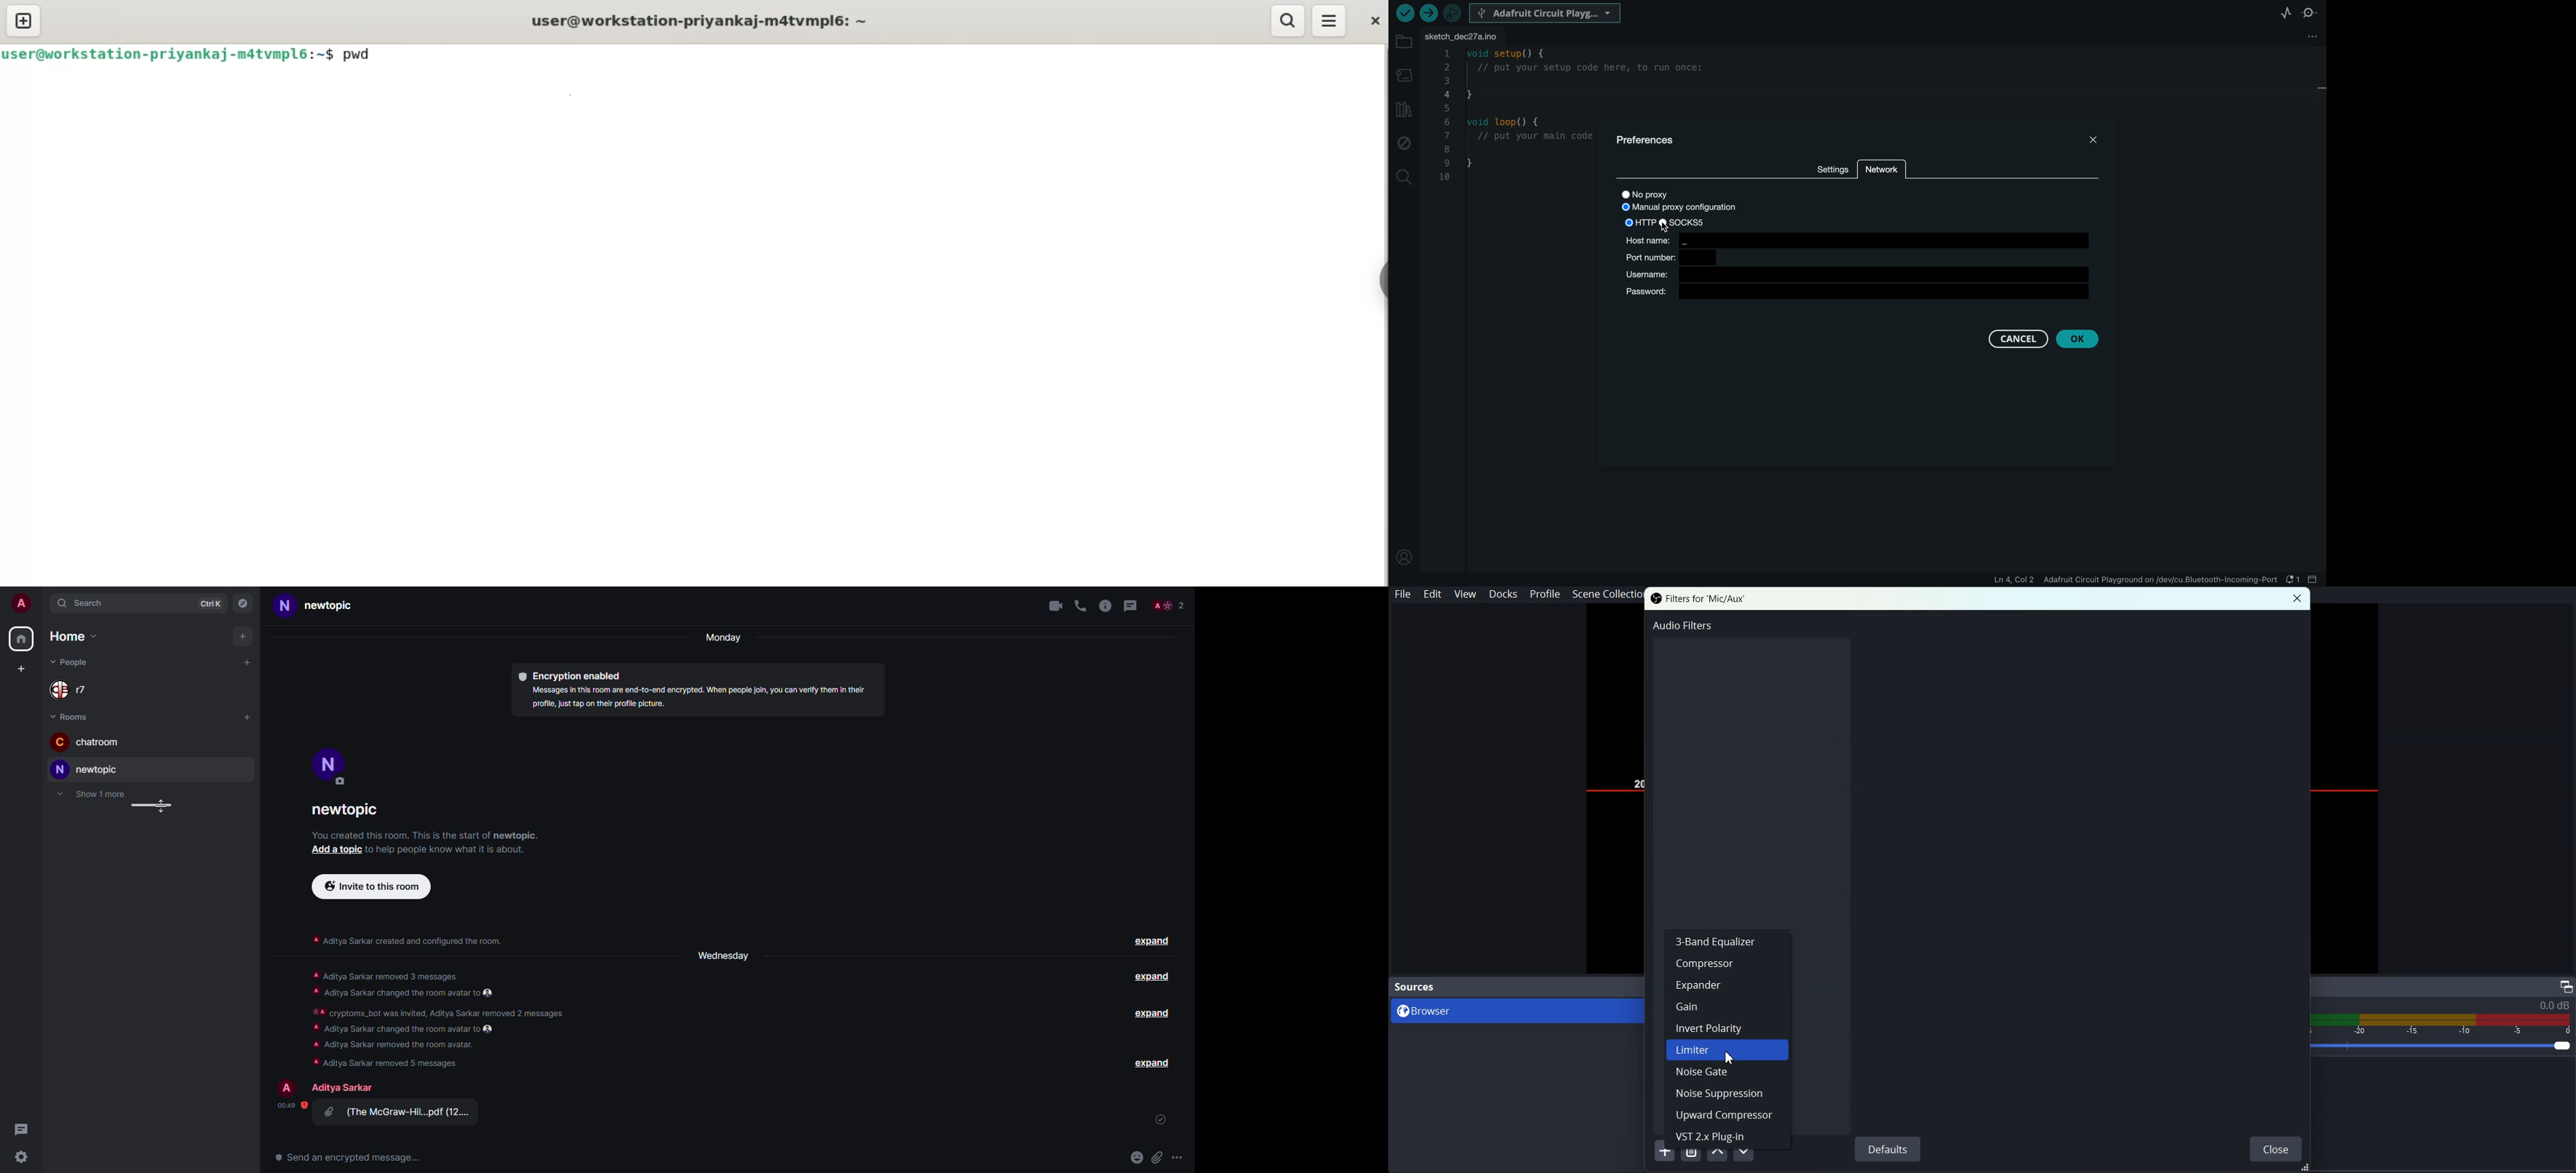 Image resolution: width=2576 pixels, height=1176 pixels. What do you see at coordinates (1727, 1028) in the screenshot?
I see `Invert Polarity` at bounding box center [1727, 1028].